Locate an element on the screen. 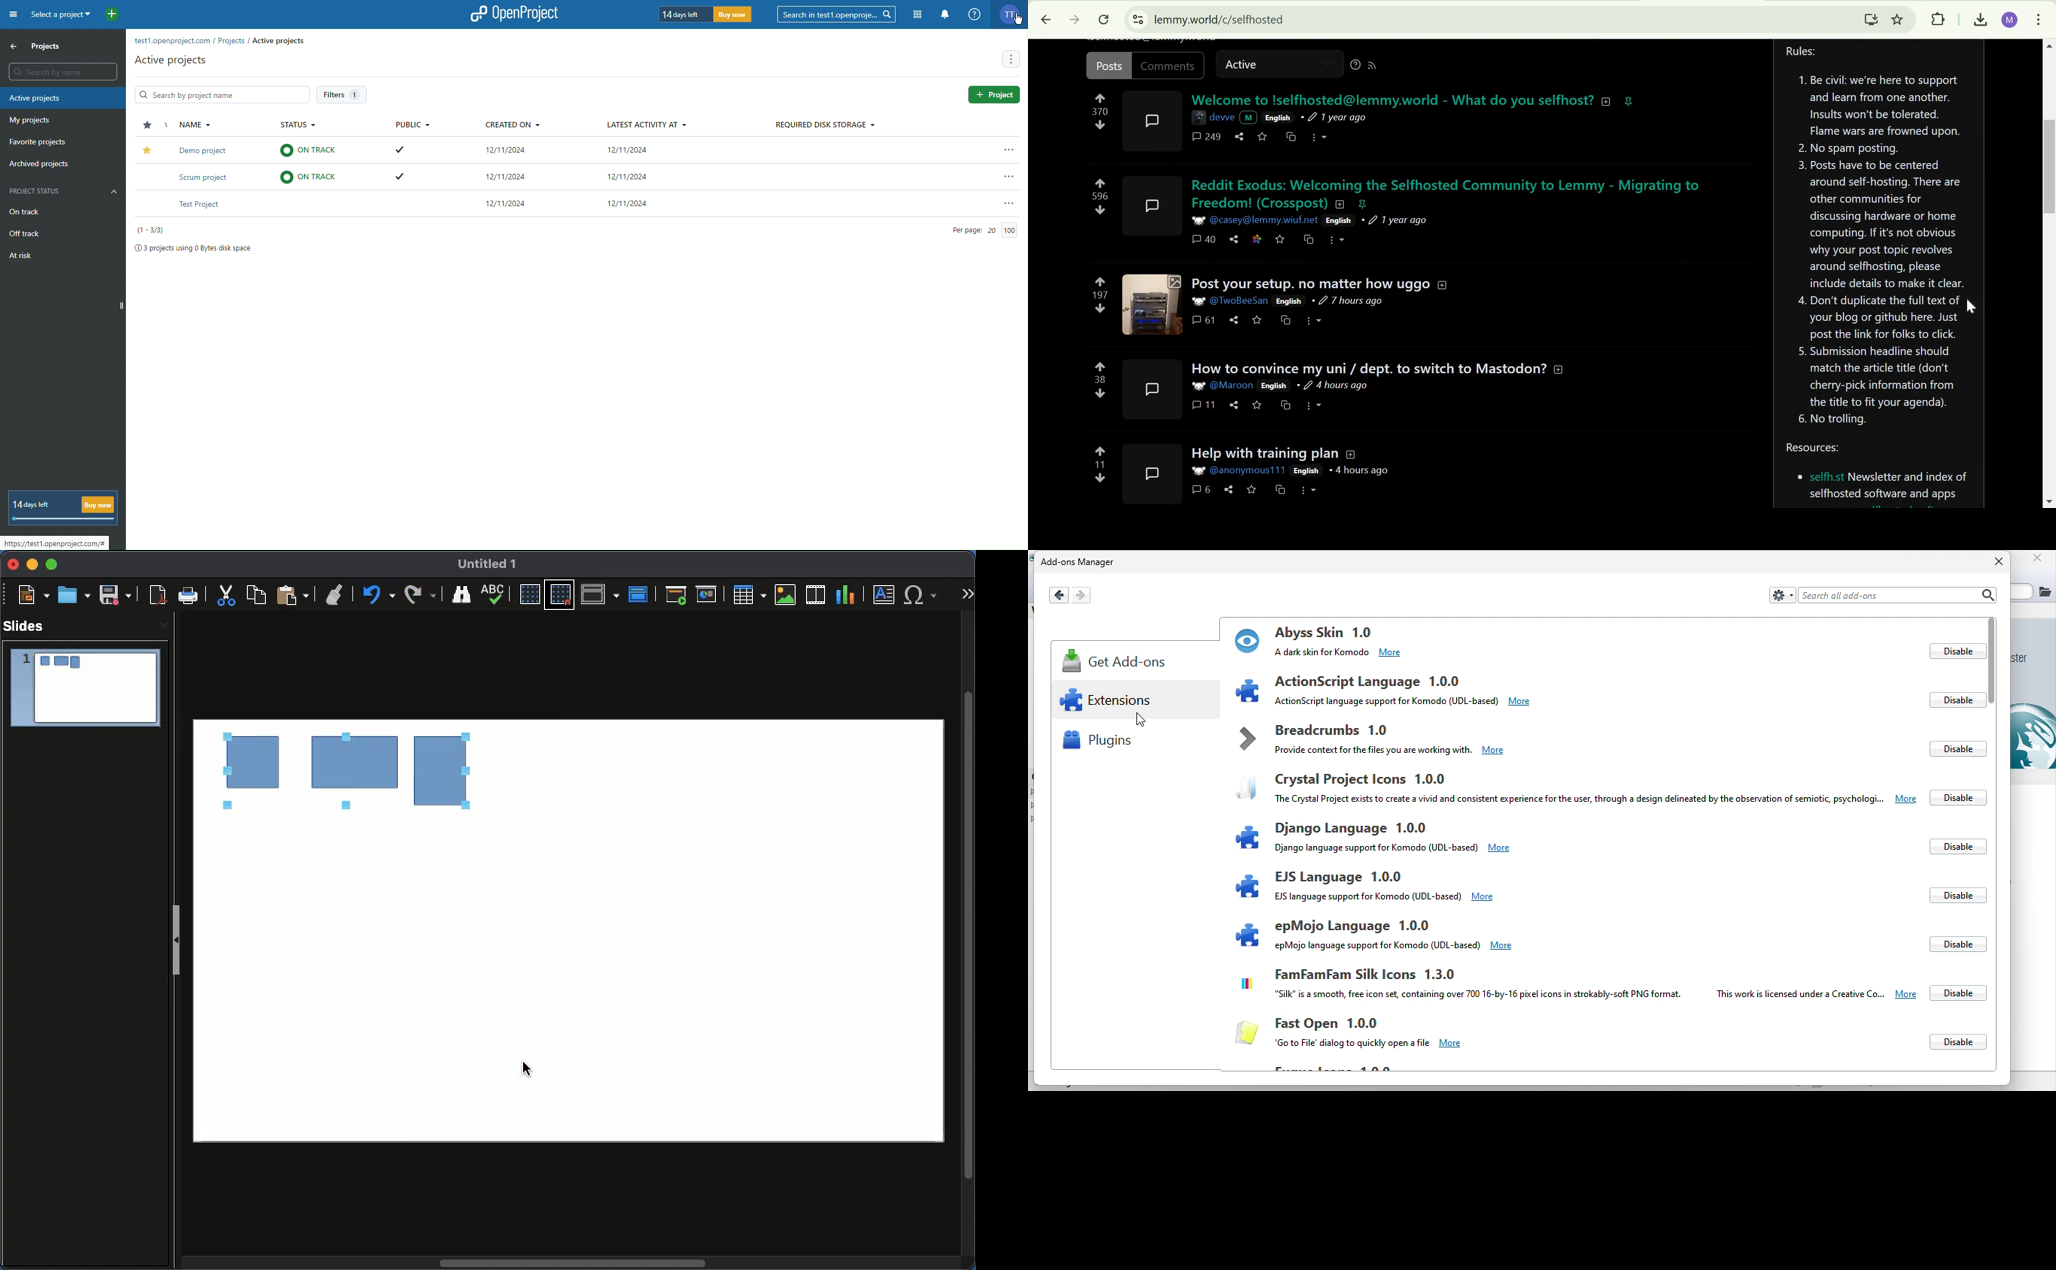 Image resolution: width=2072 pixels, height=1288 pixels. share is located at coordinates (1239, 137).